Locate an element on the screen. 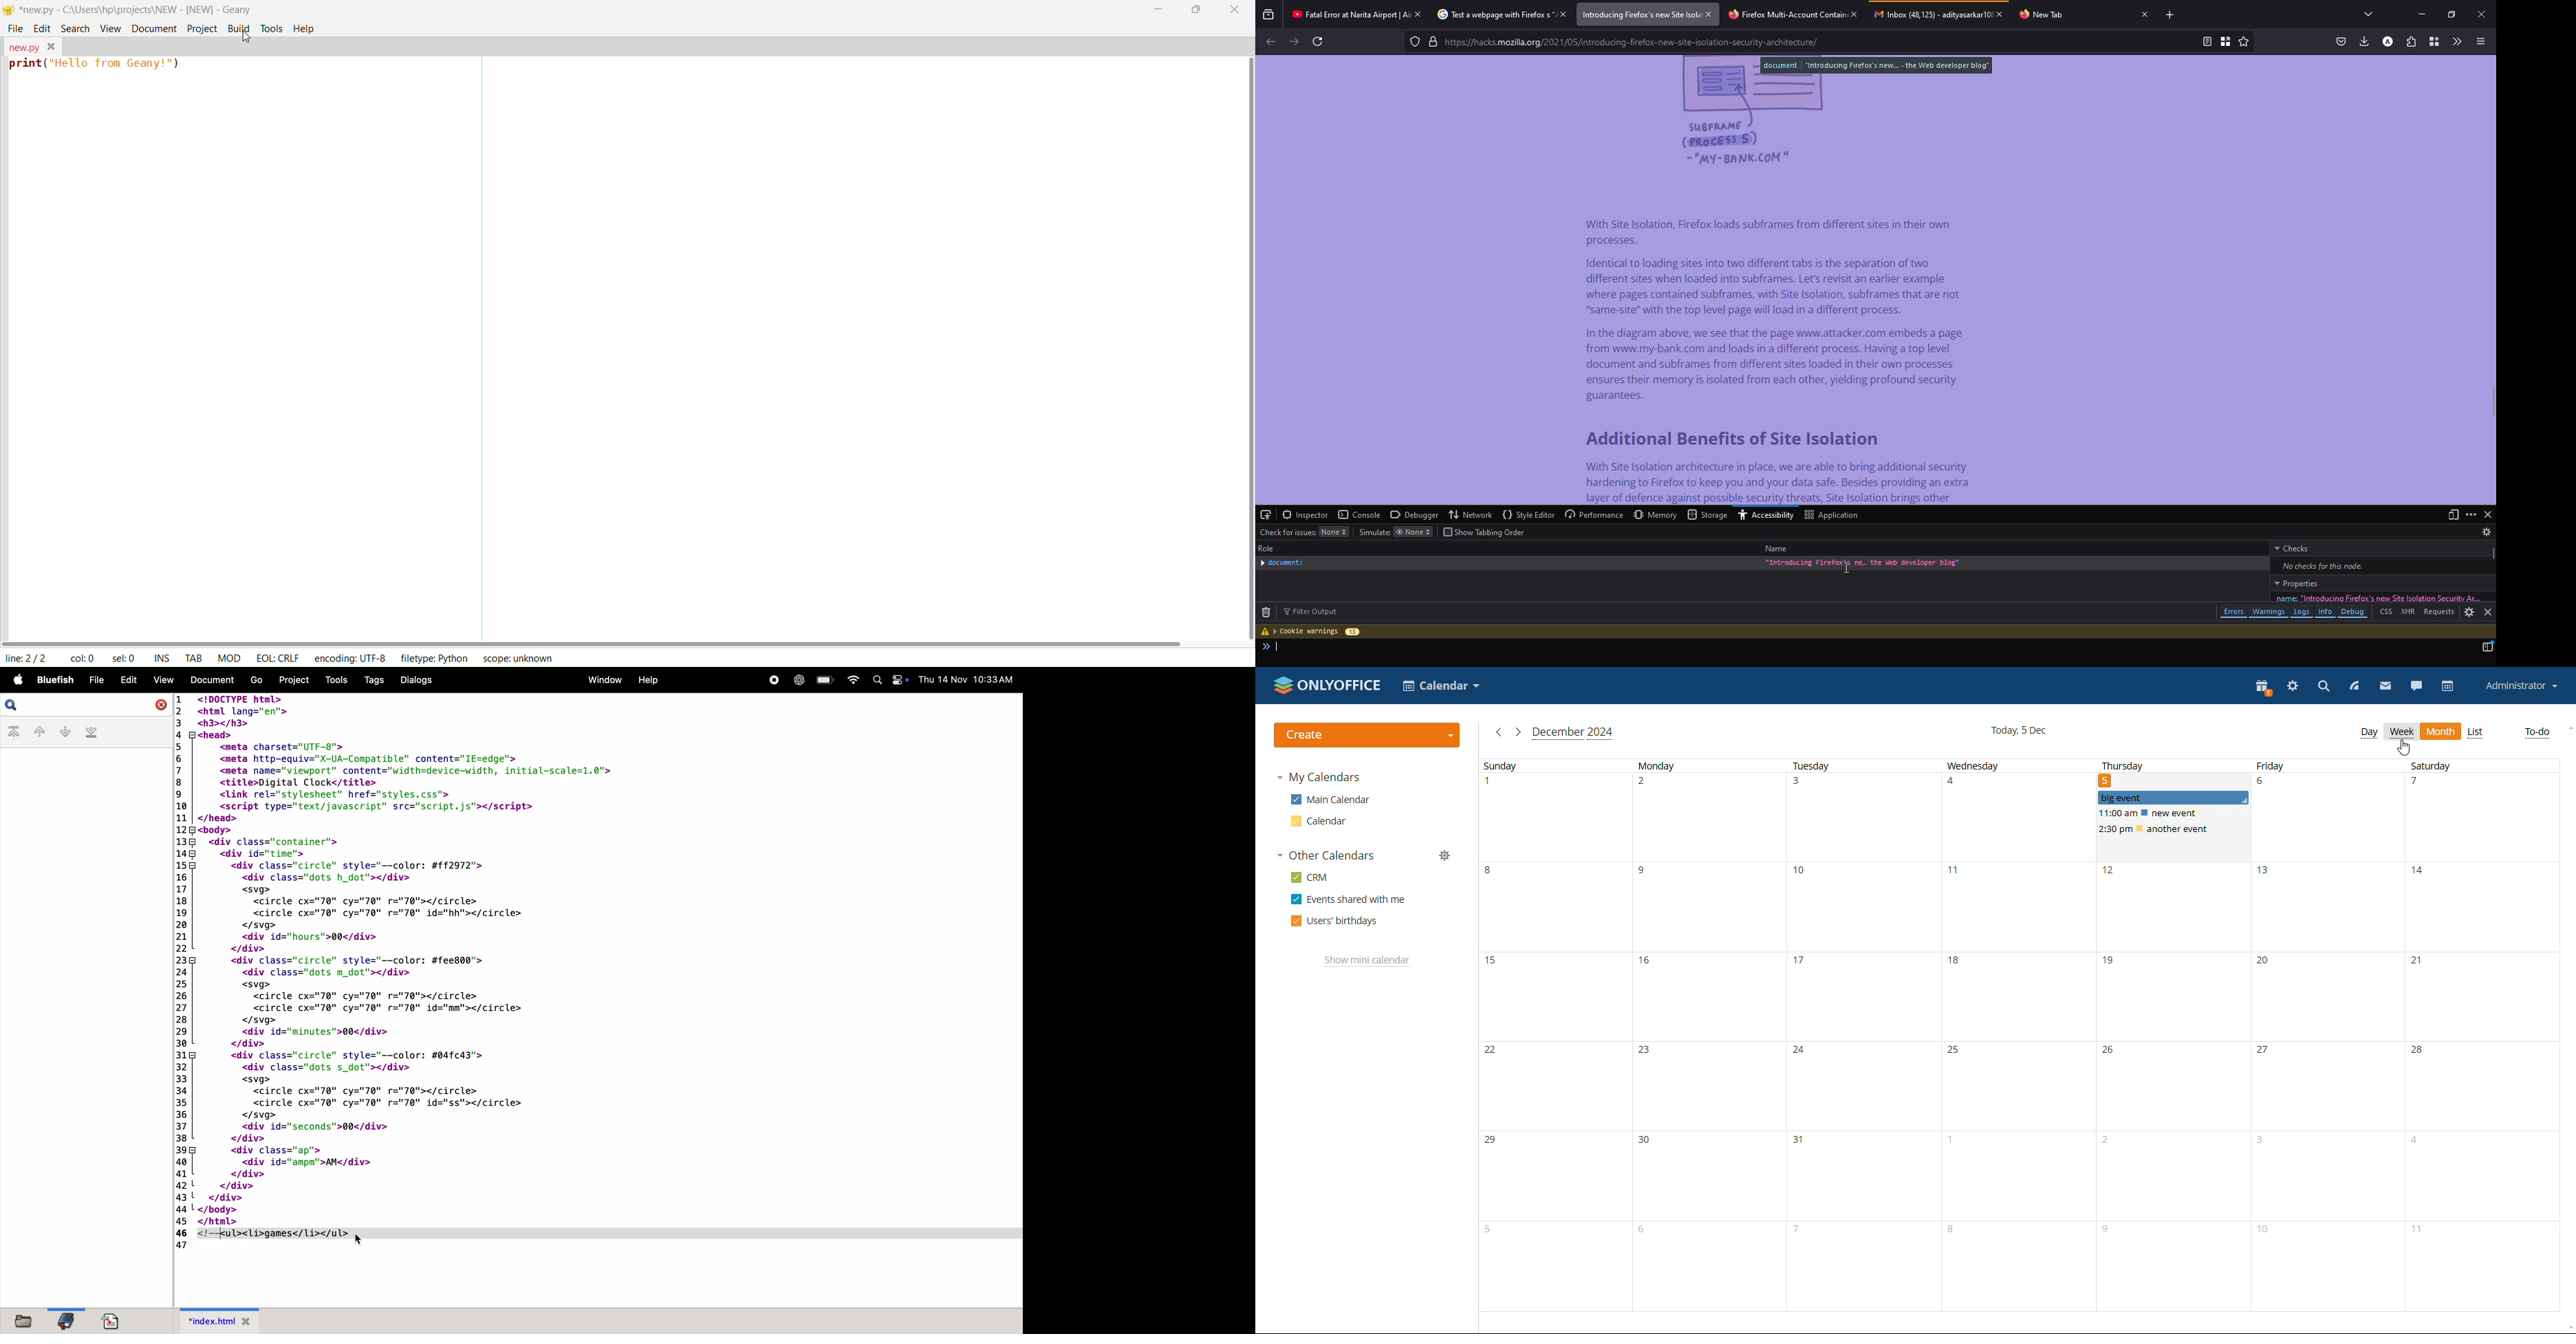 This screenshot has height=1344, width=2576. scroll down is located at coordinates (2568, 1328).